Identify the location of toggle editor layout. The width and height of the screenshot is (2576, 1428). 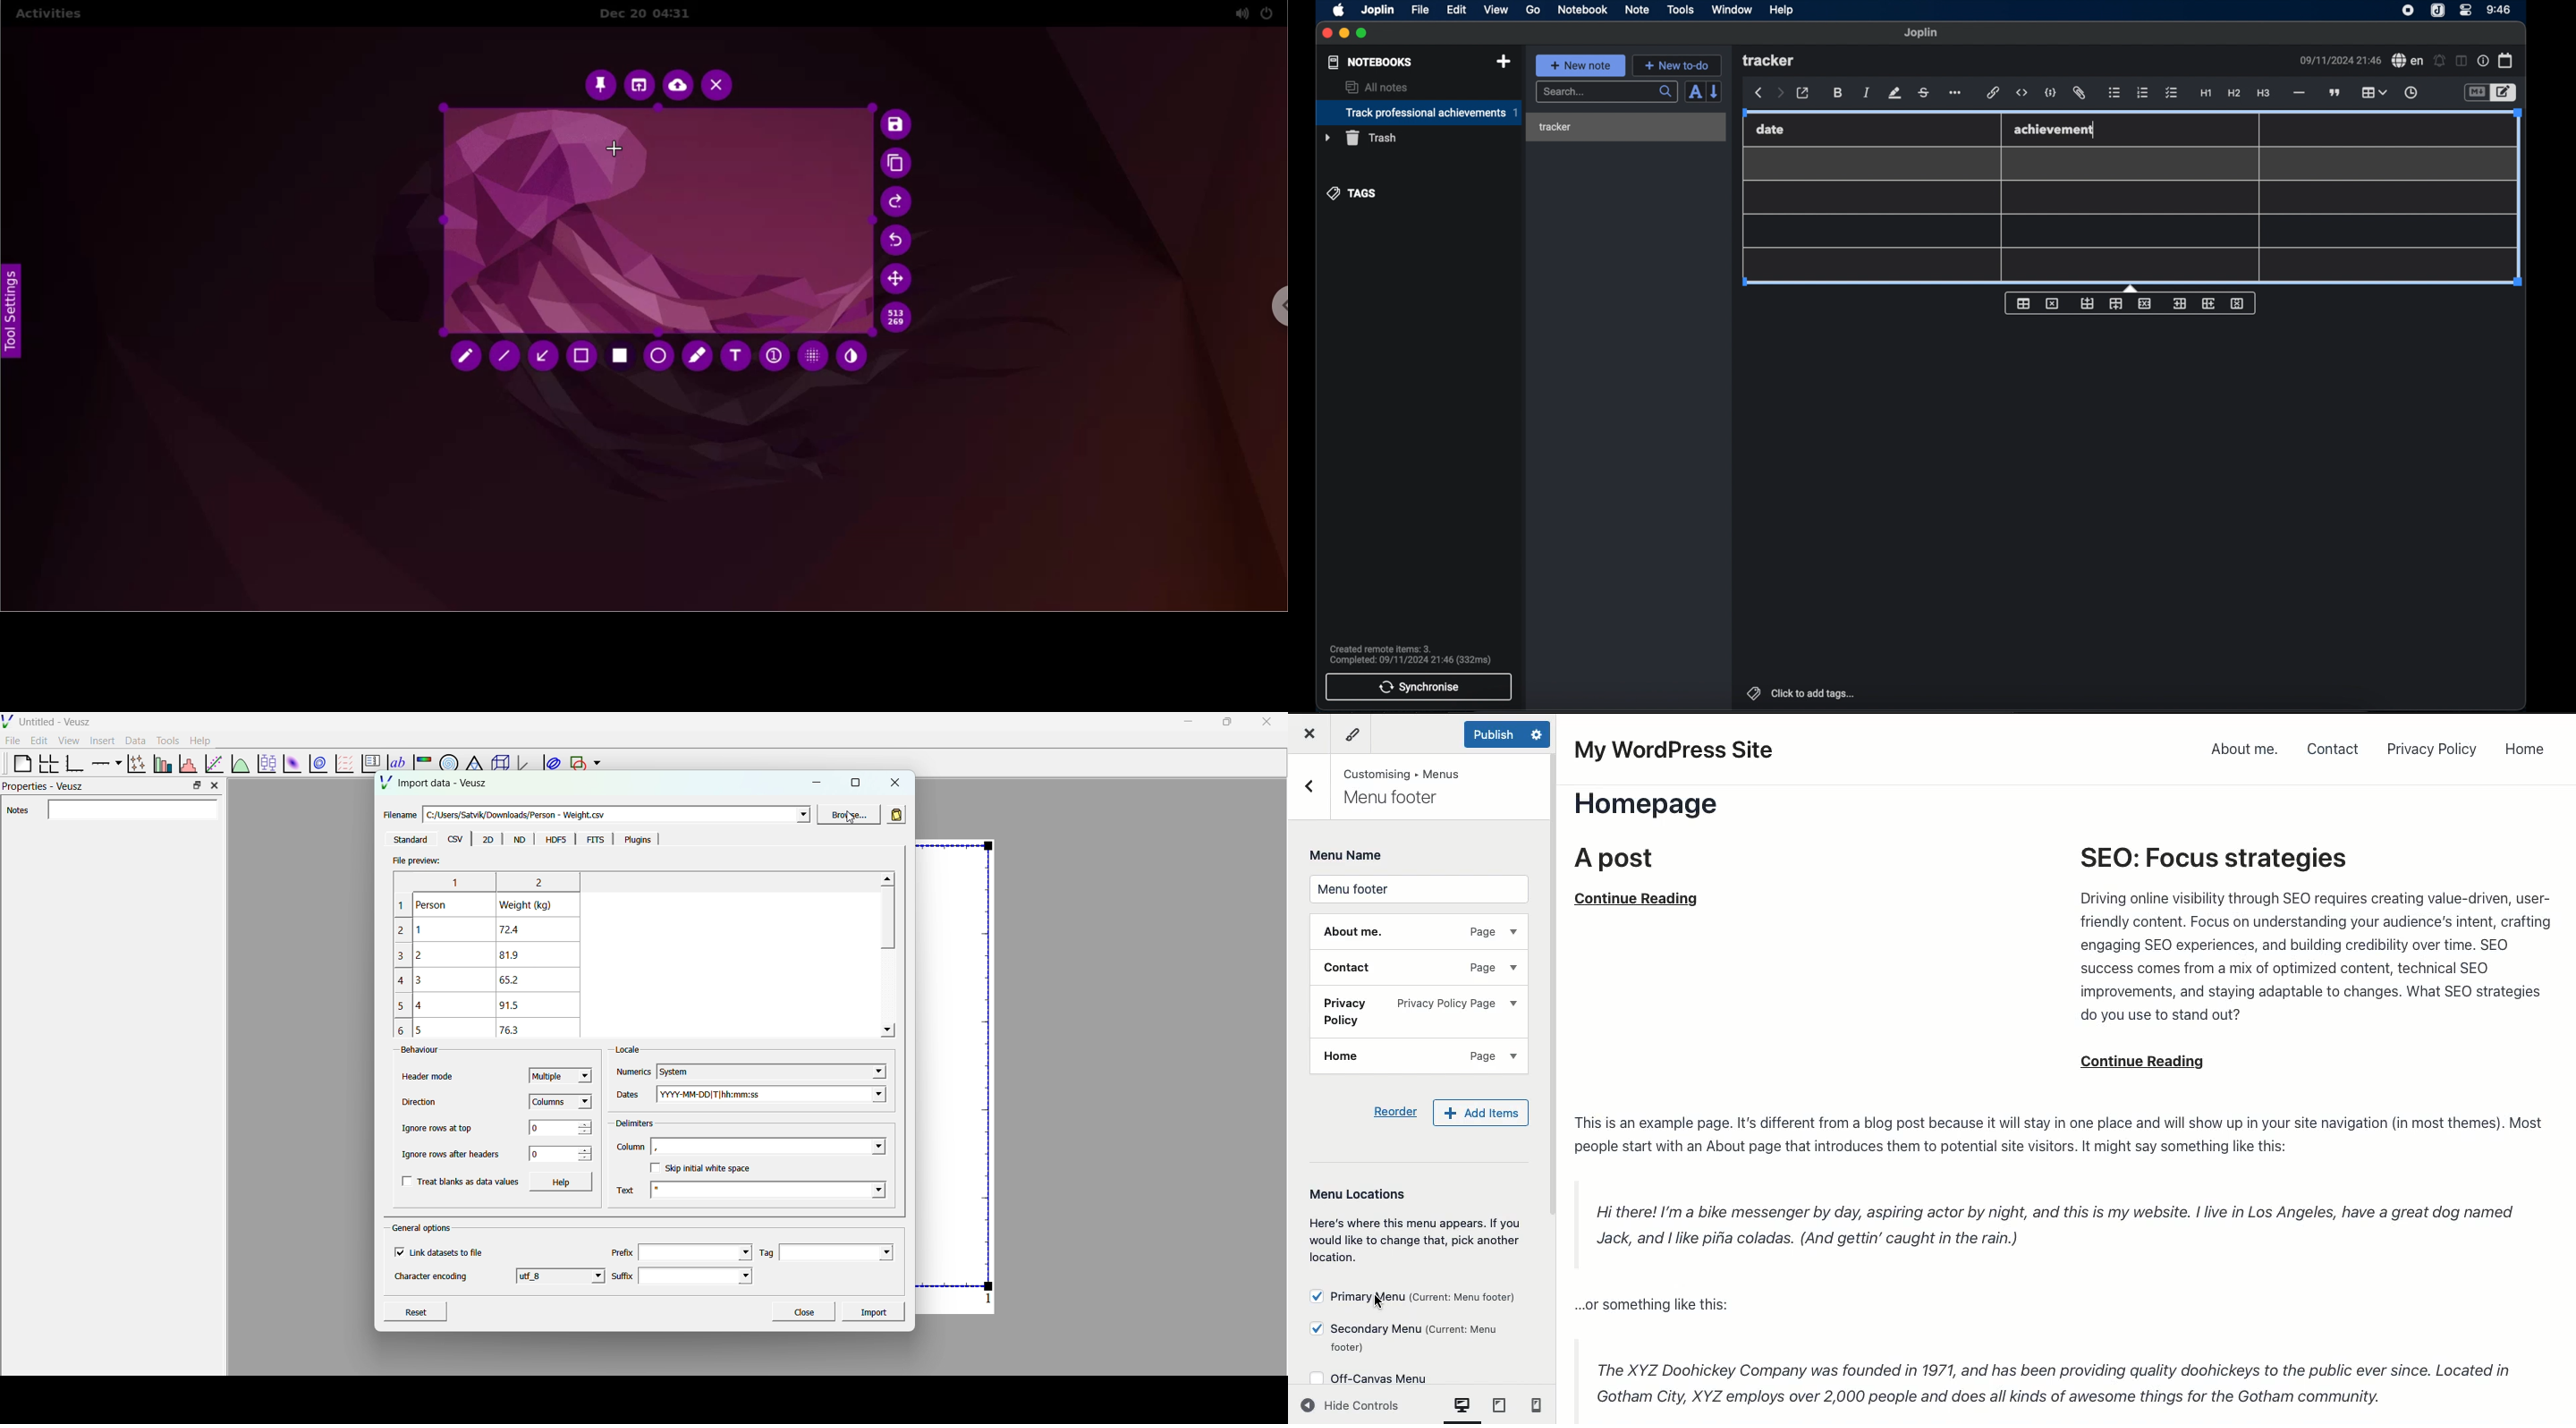
(2460, 61).